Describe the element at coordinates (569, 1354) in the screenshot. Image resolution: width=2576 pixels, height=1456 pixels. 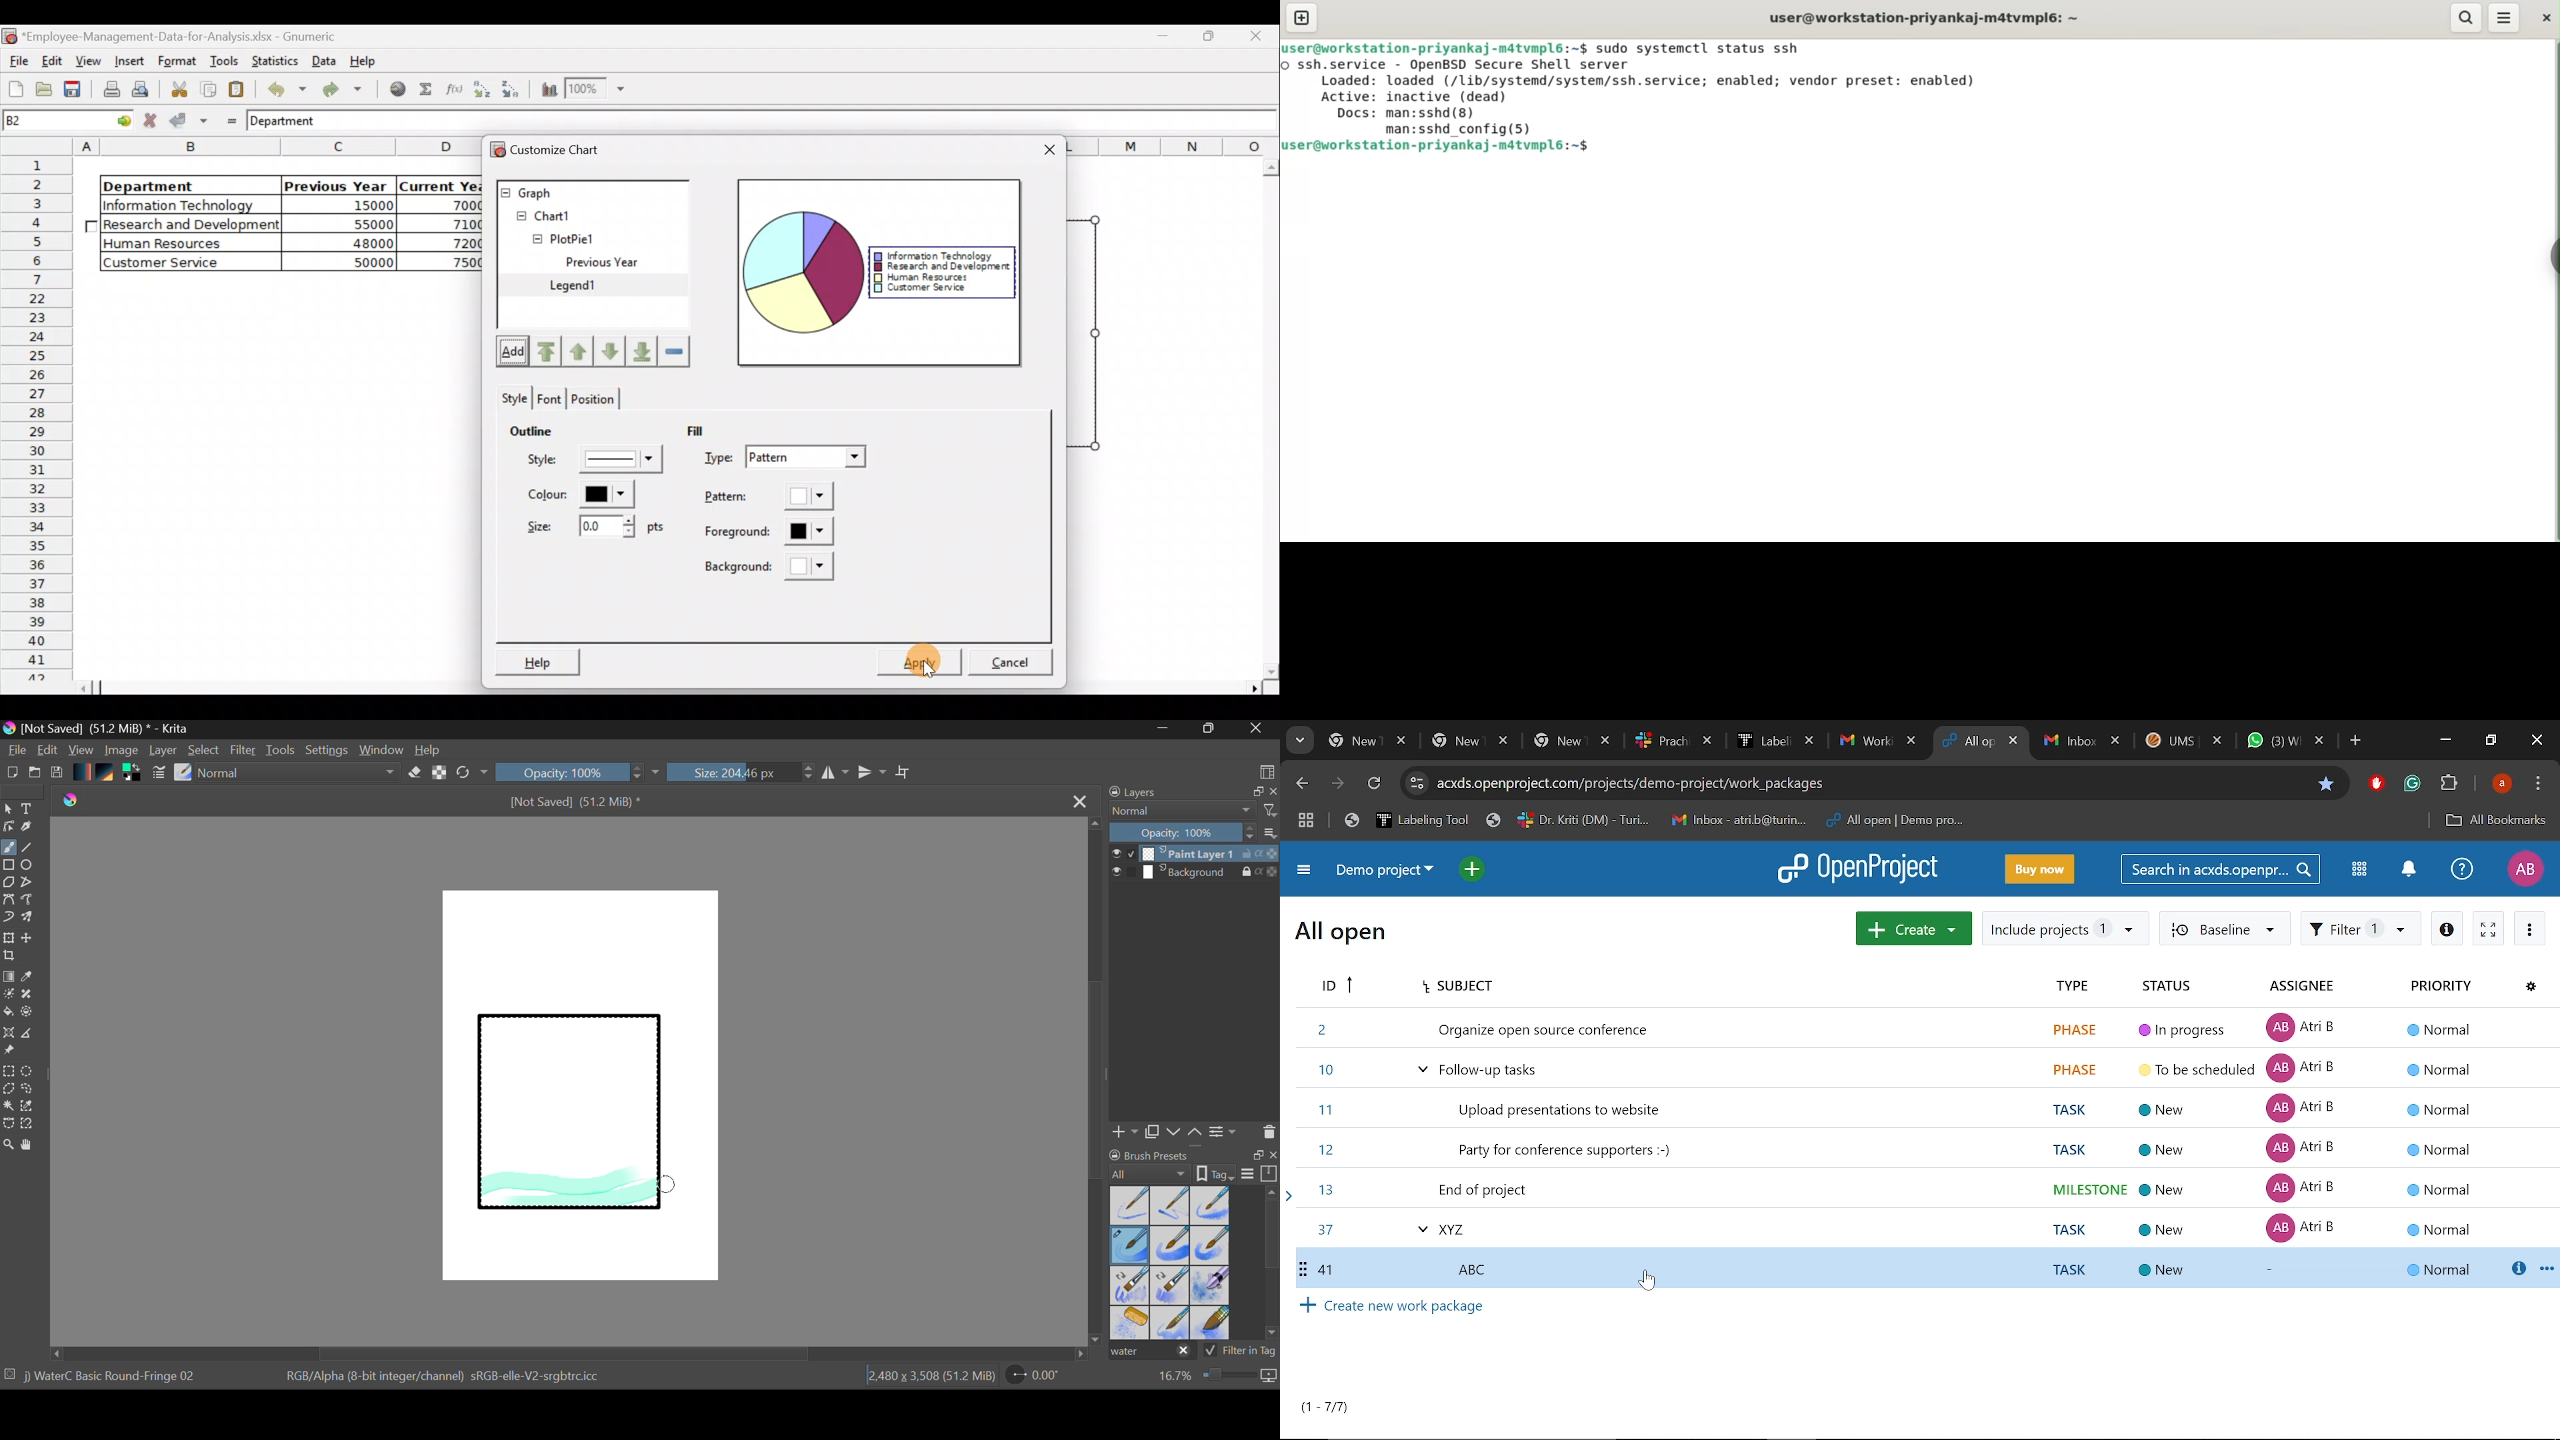
I see `Scroll Bar` at that location.